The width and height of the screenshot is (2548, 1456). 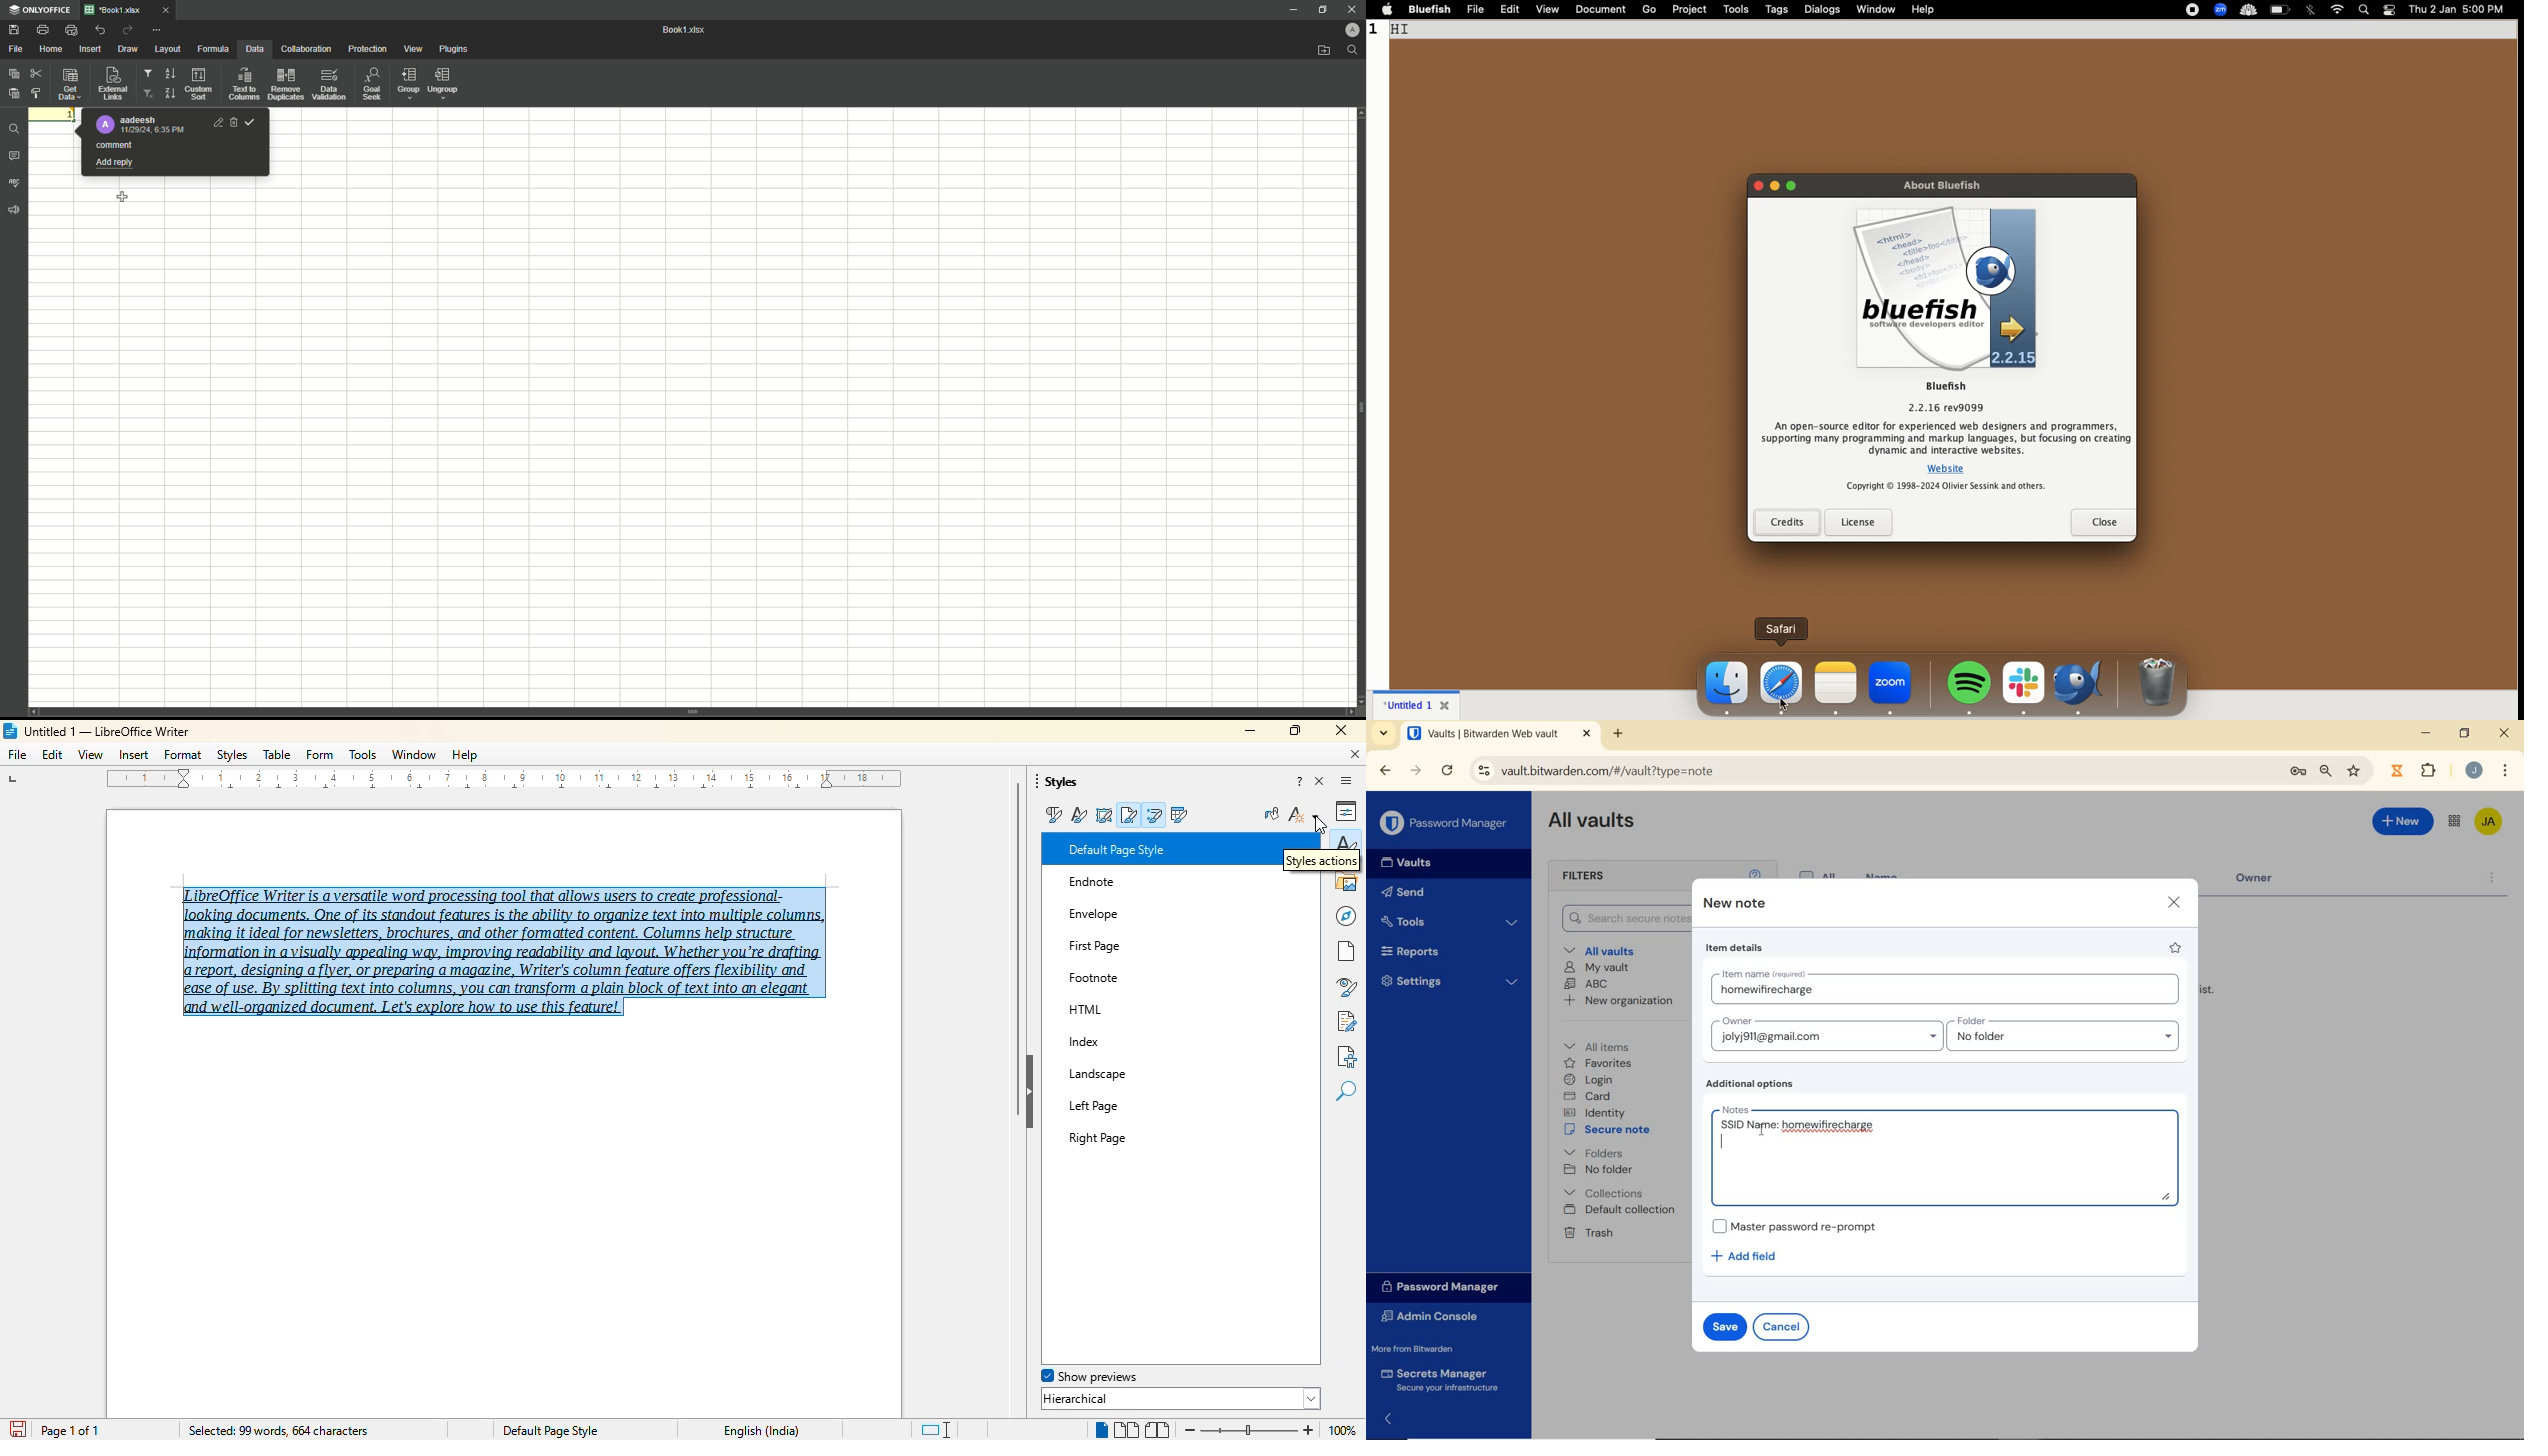 I want to click on ONLYOFFICE, so click(x=41, y=10).